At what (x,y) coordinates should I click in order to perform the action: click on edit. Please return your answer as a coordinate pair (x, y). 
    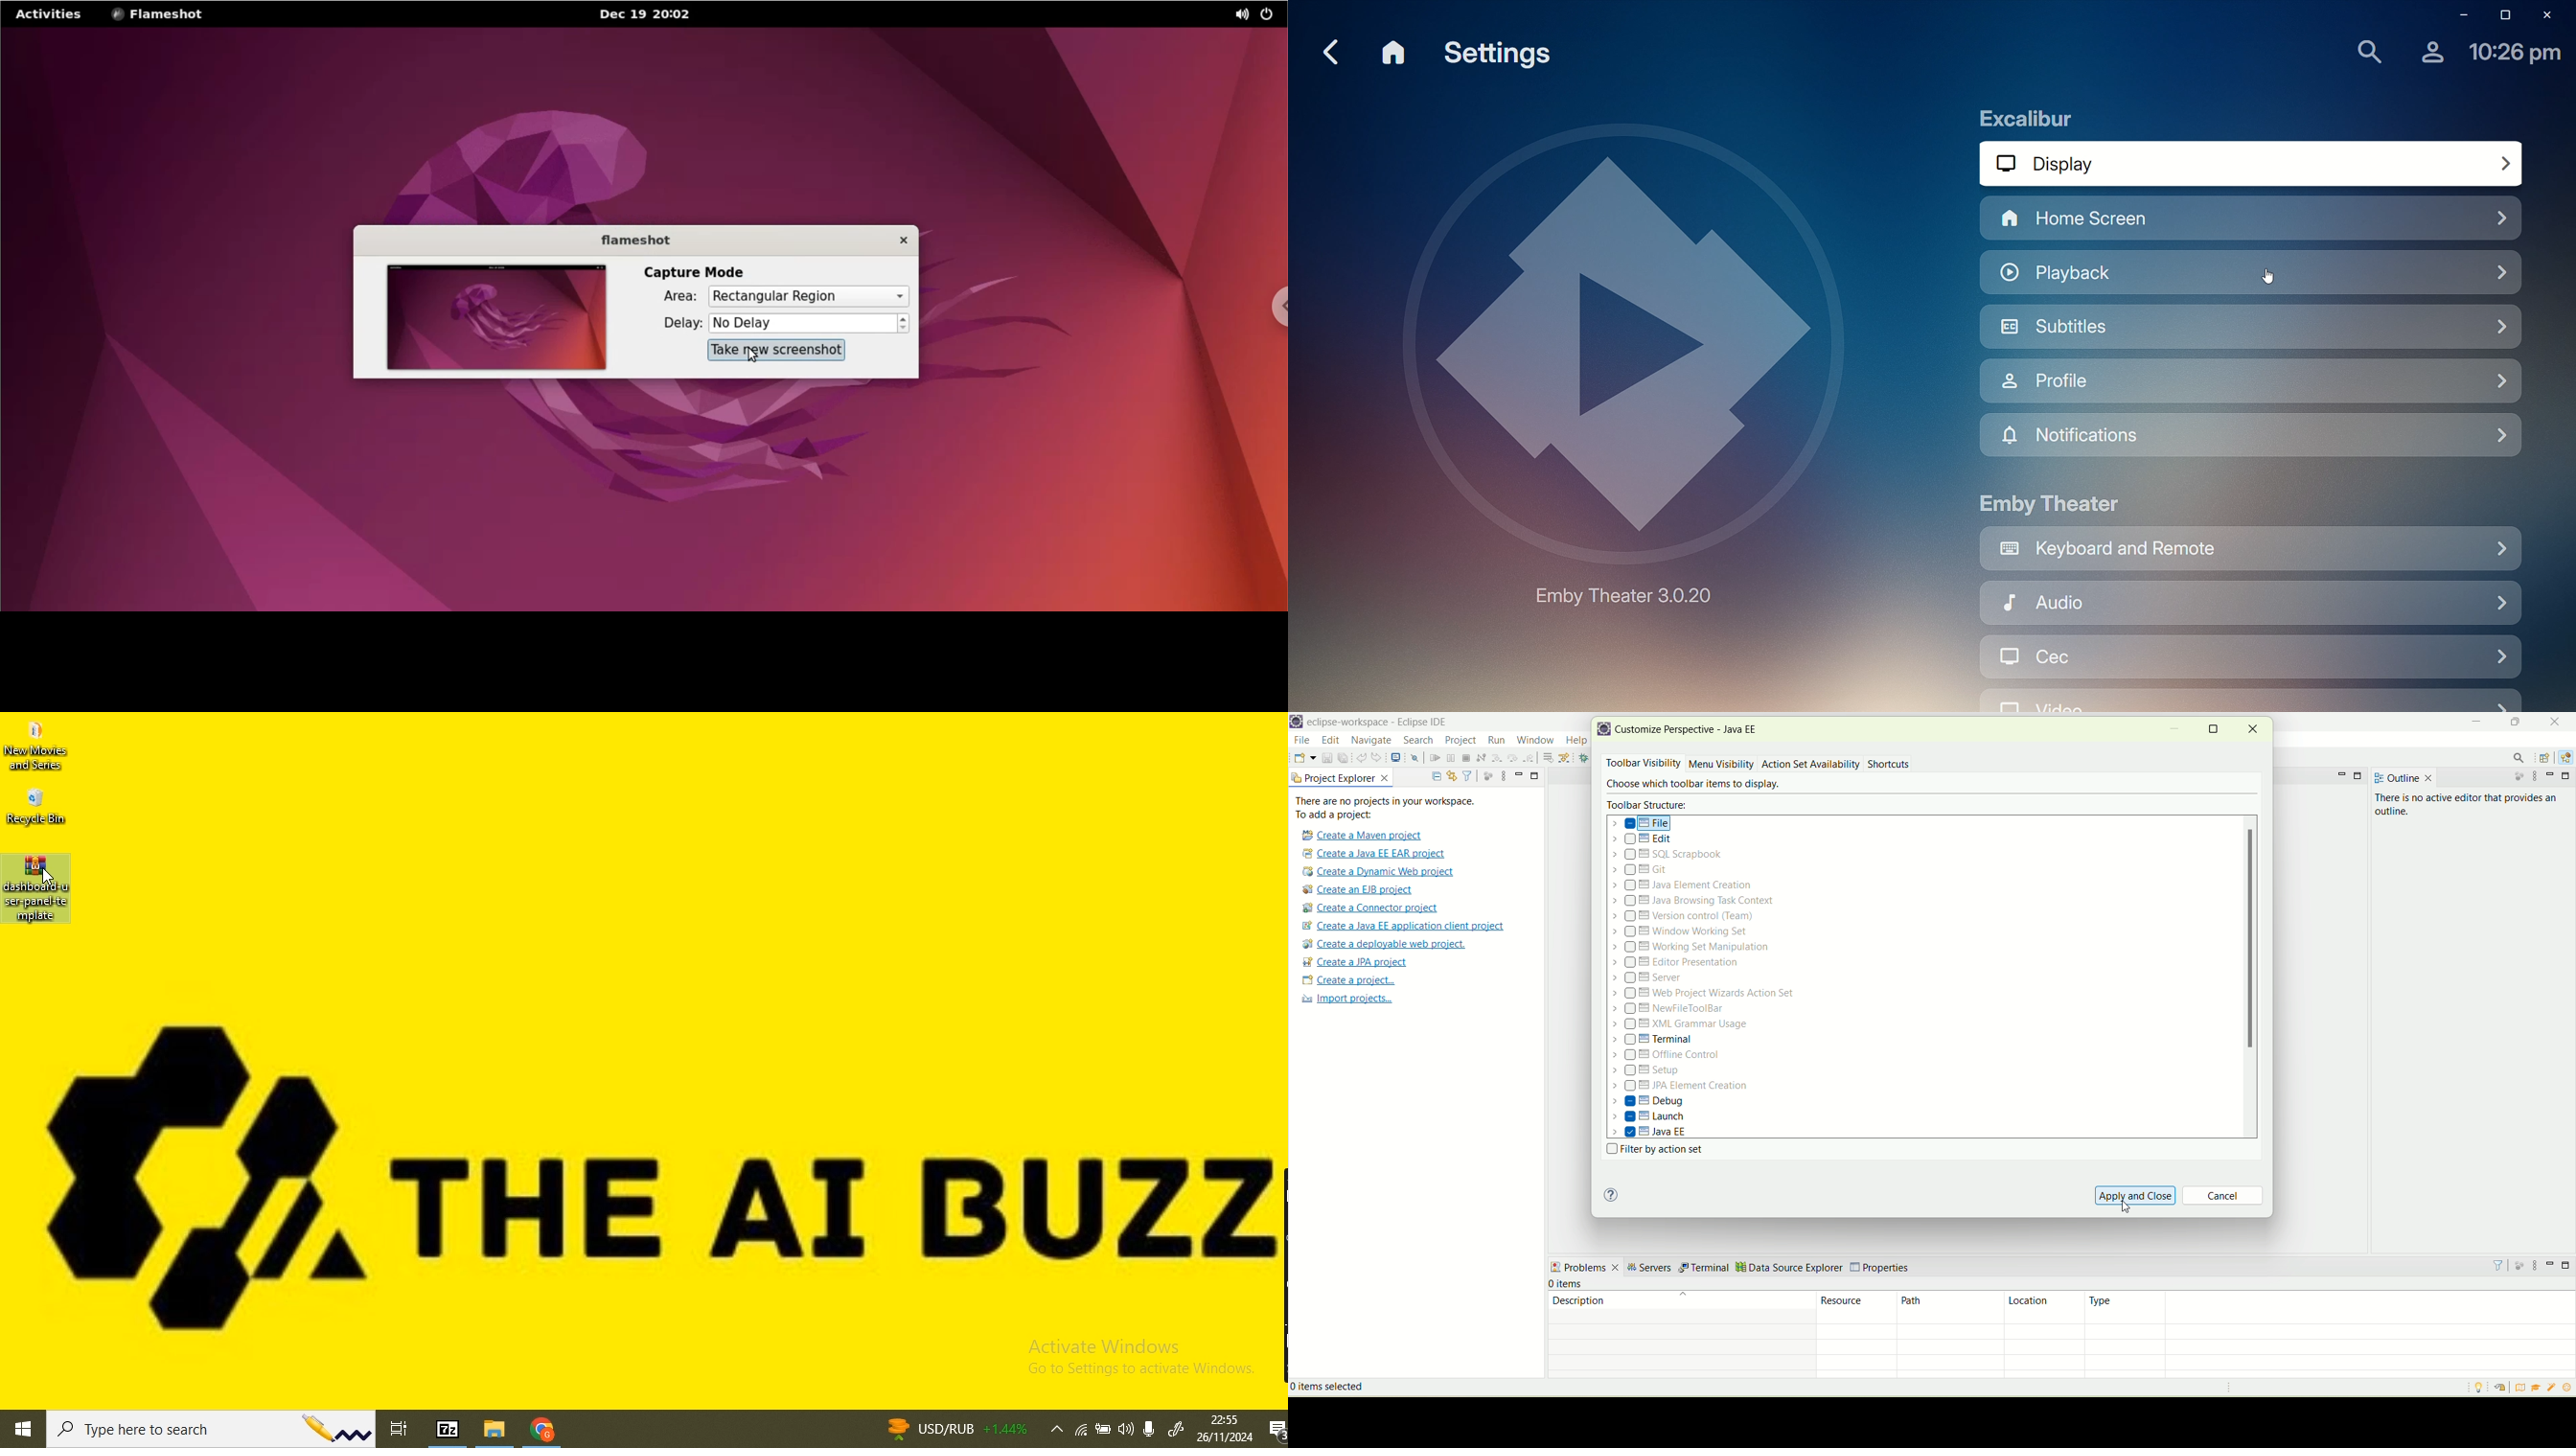
    Looking at the image, I should click on (1646, 841).